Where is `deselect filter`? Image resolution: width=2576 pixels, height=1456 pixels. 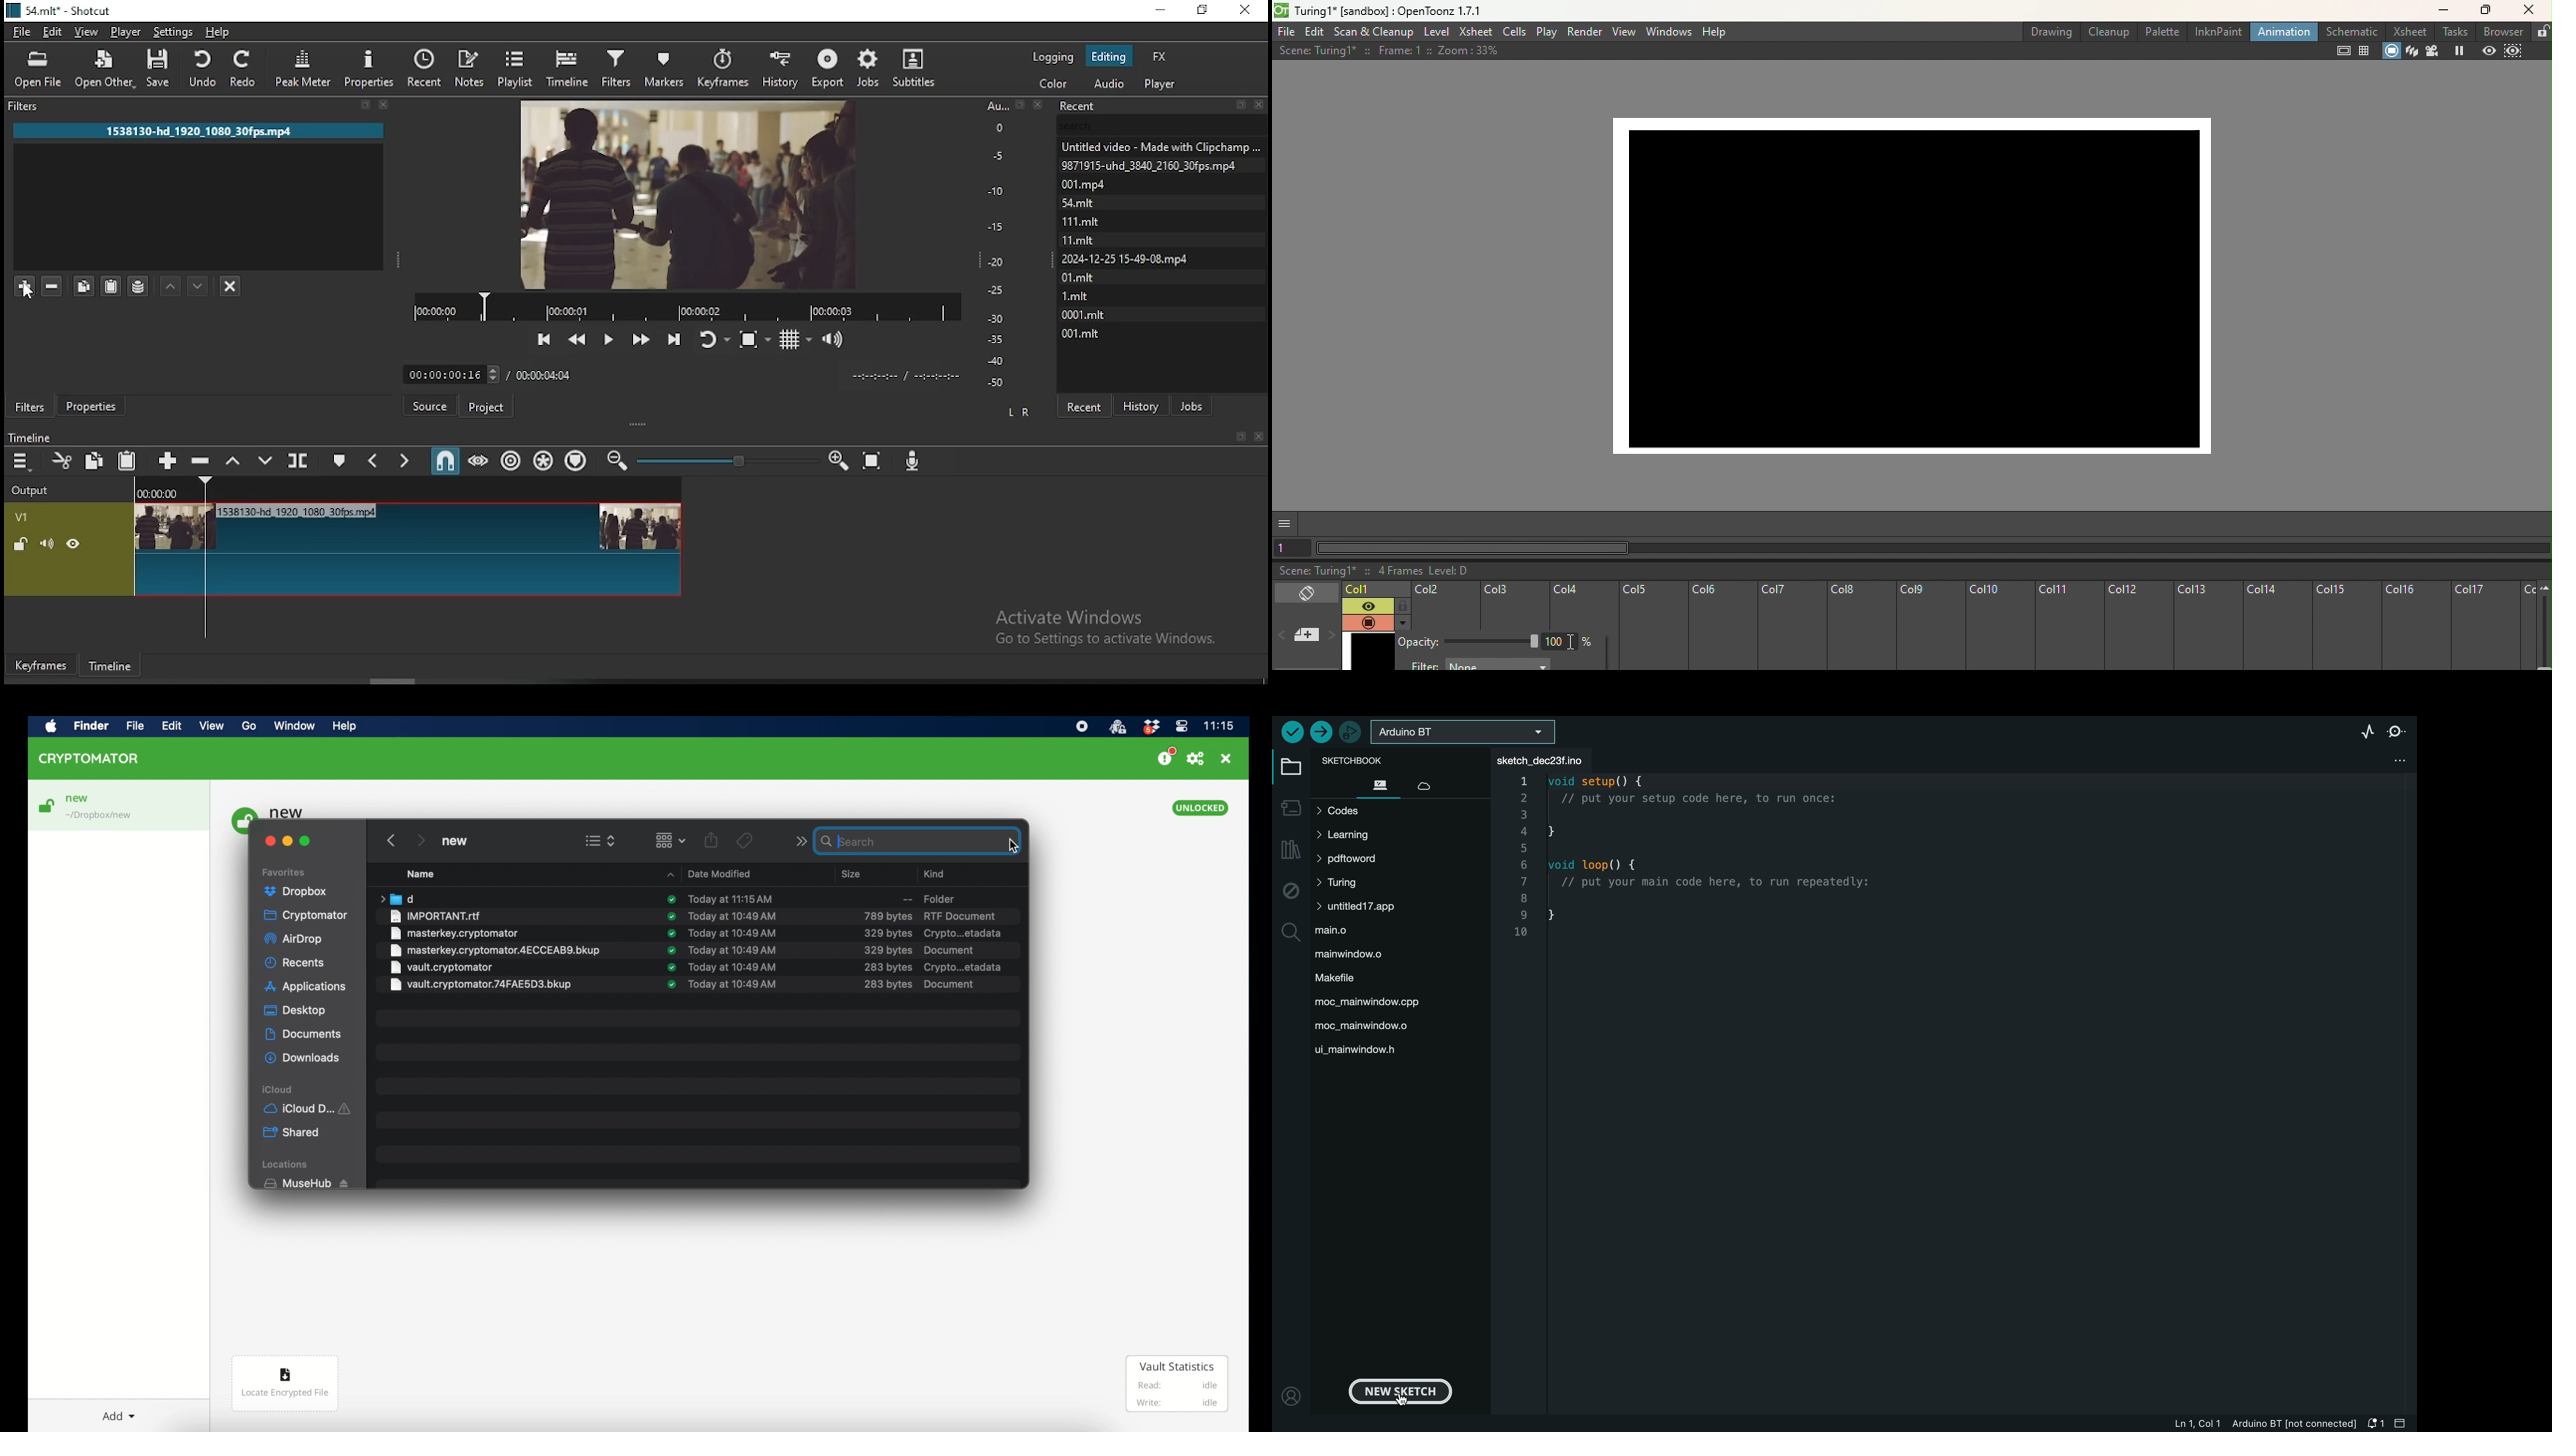 deselect filter is located at coordinates (230, 287).